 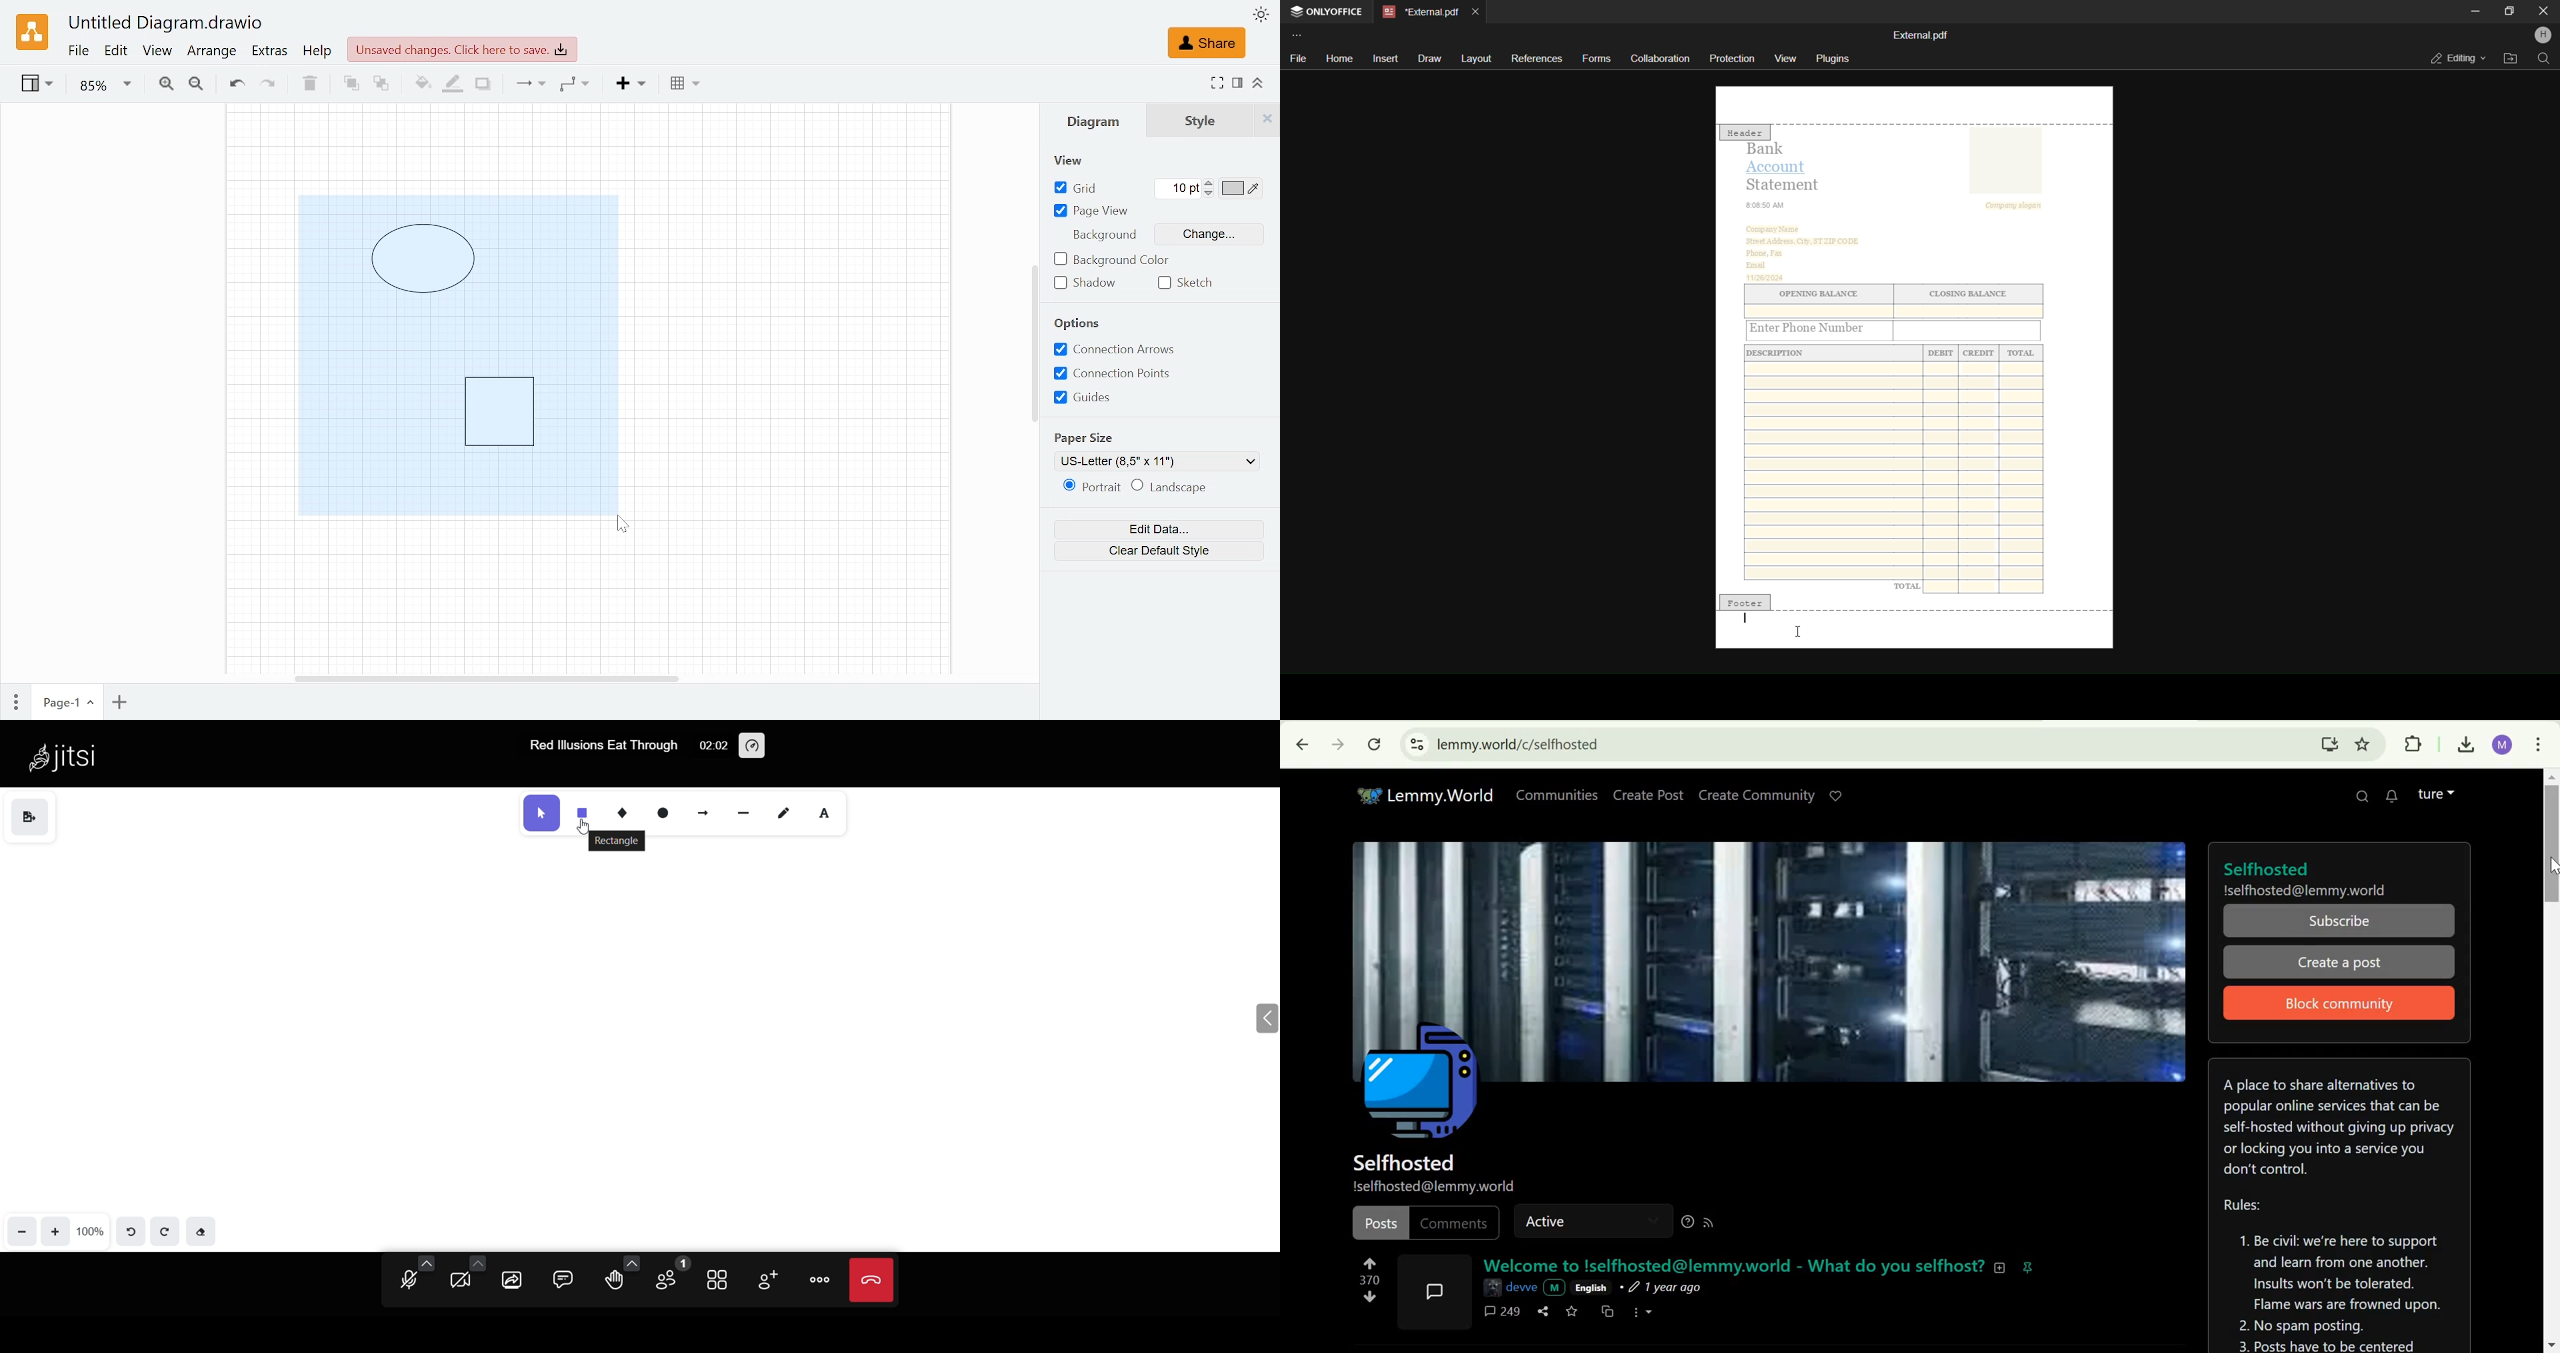 What do you see at coordinates (1088, 488) in the screenshot?
I see `Potrait` at bounding box center [1088, 488].